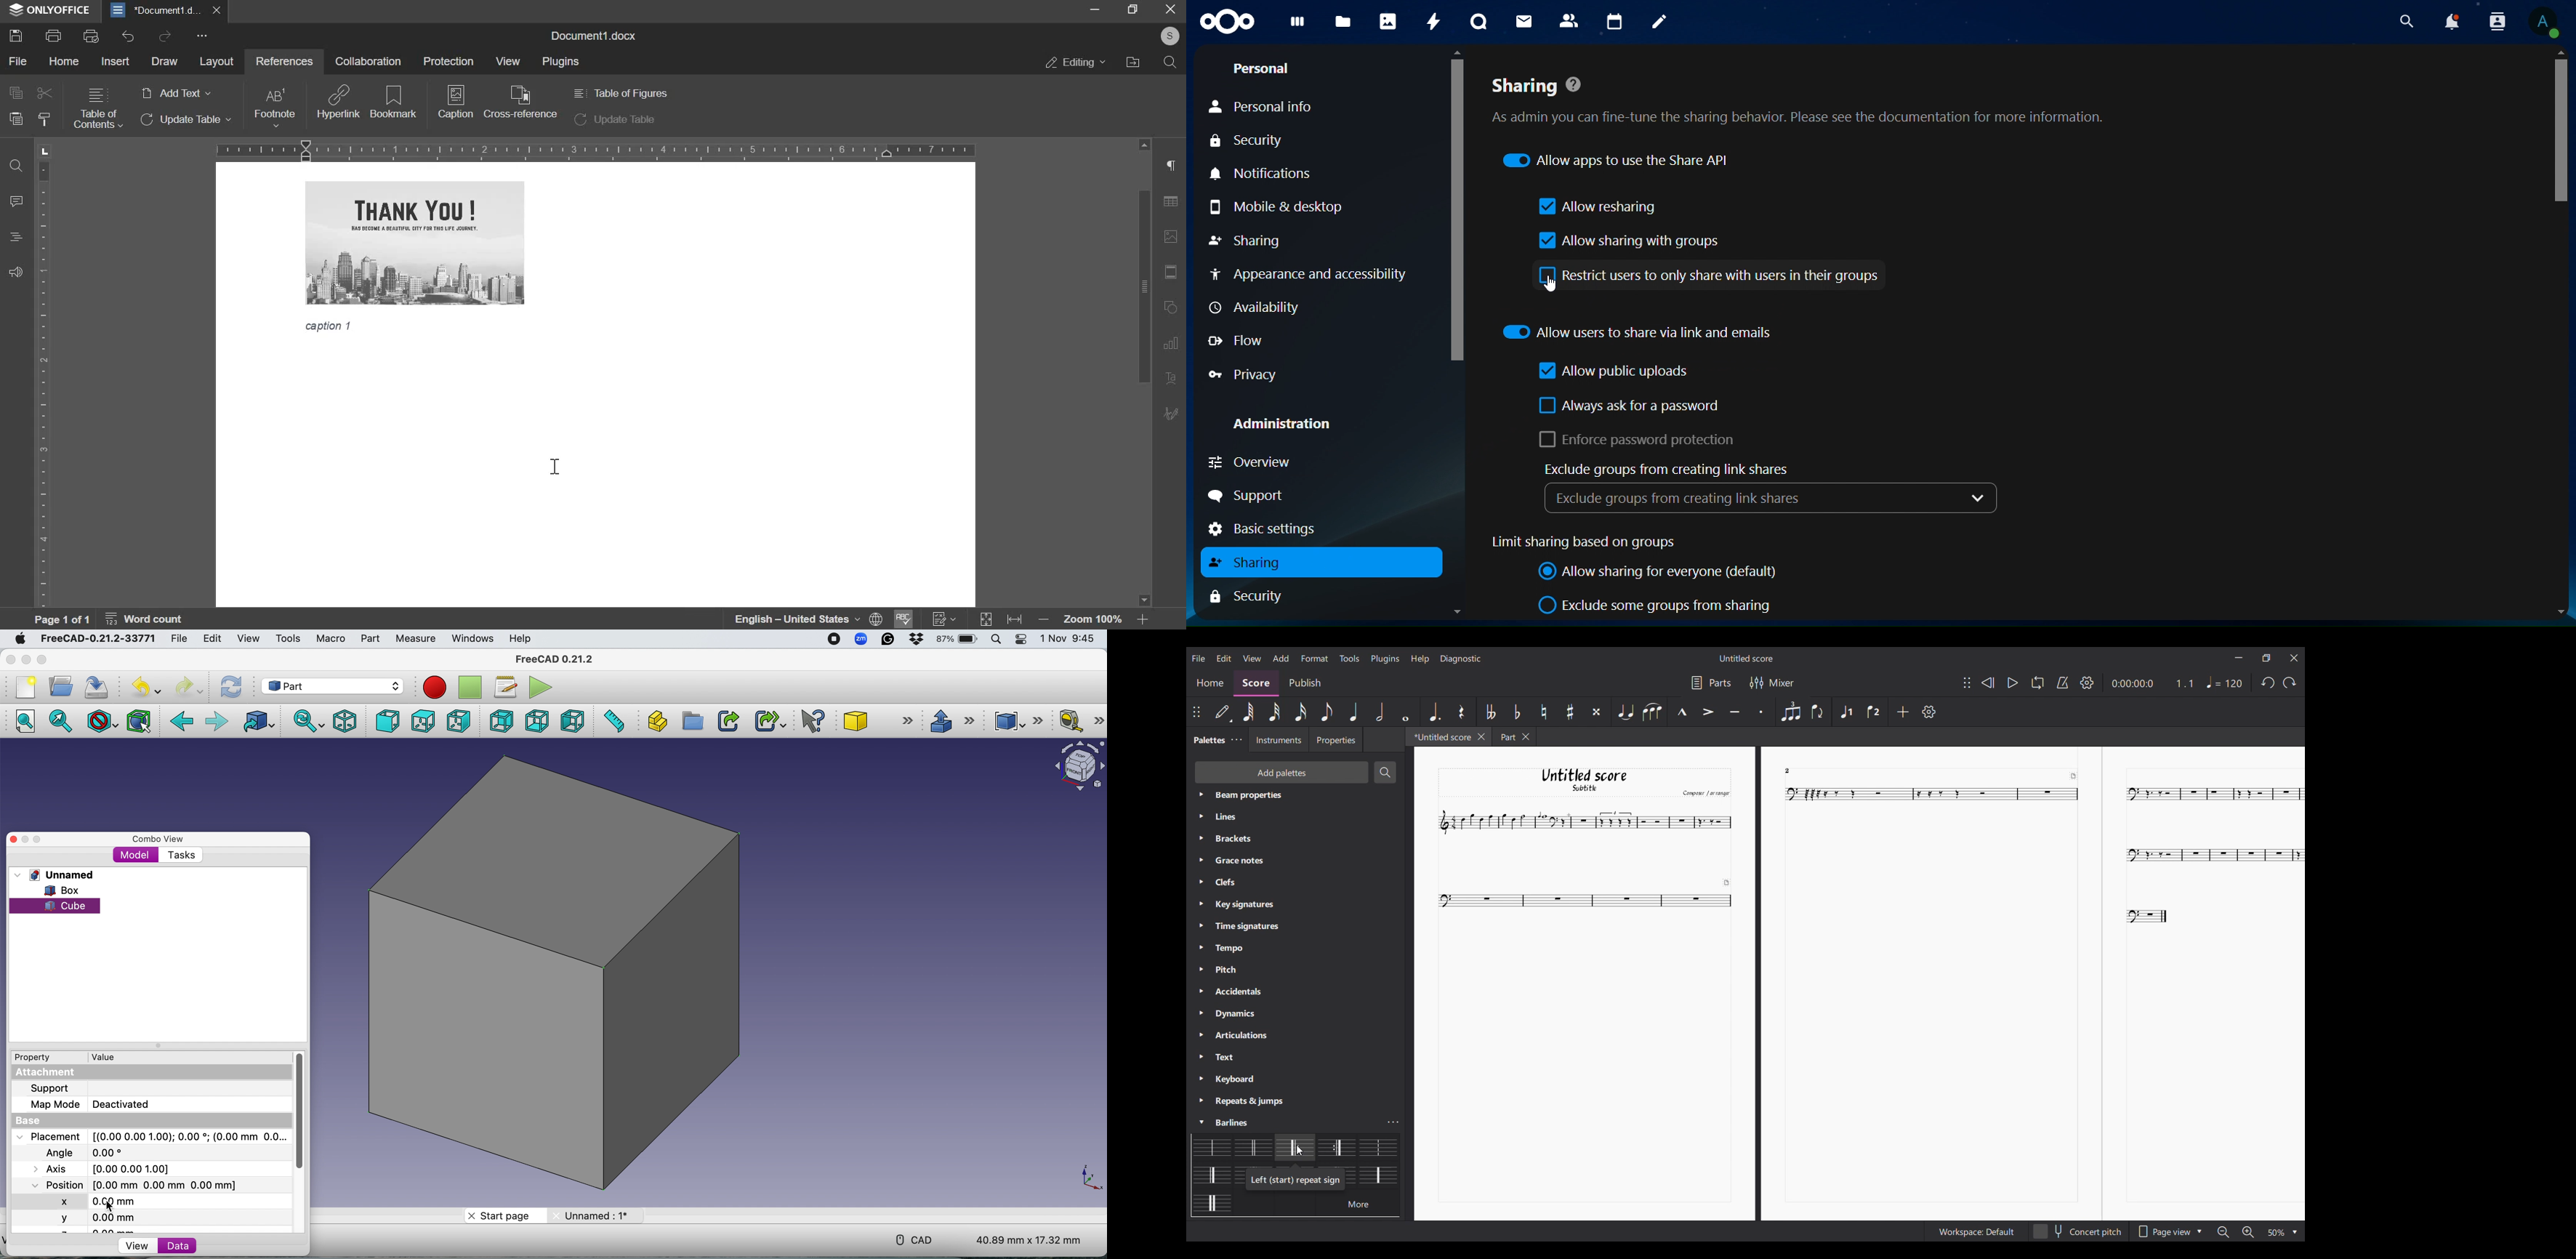 Image resolution: width=2576 pixels, height=1260 pixels. Describe the element at coordinates (154, 1137) in the screenshot. I see `Placement` at that location.